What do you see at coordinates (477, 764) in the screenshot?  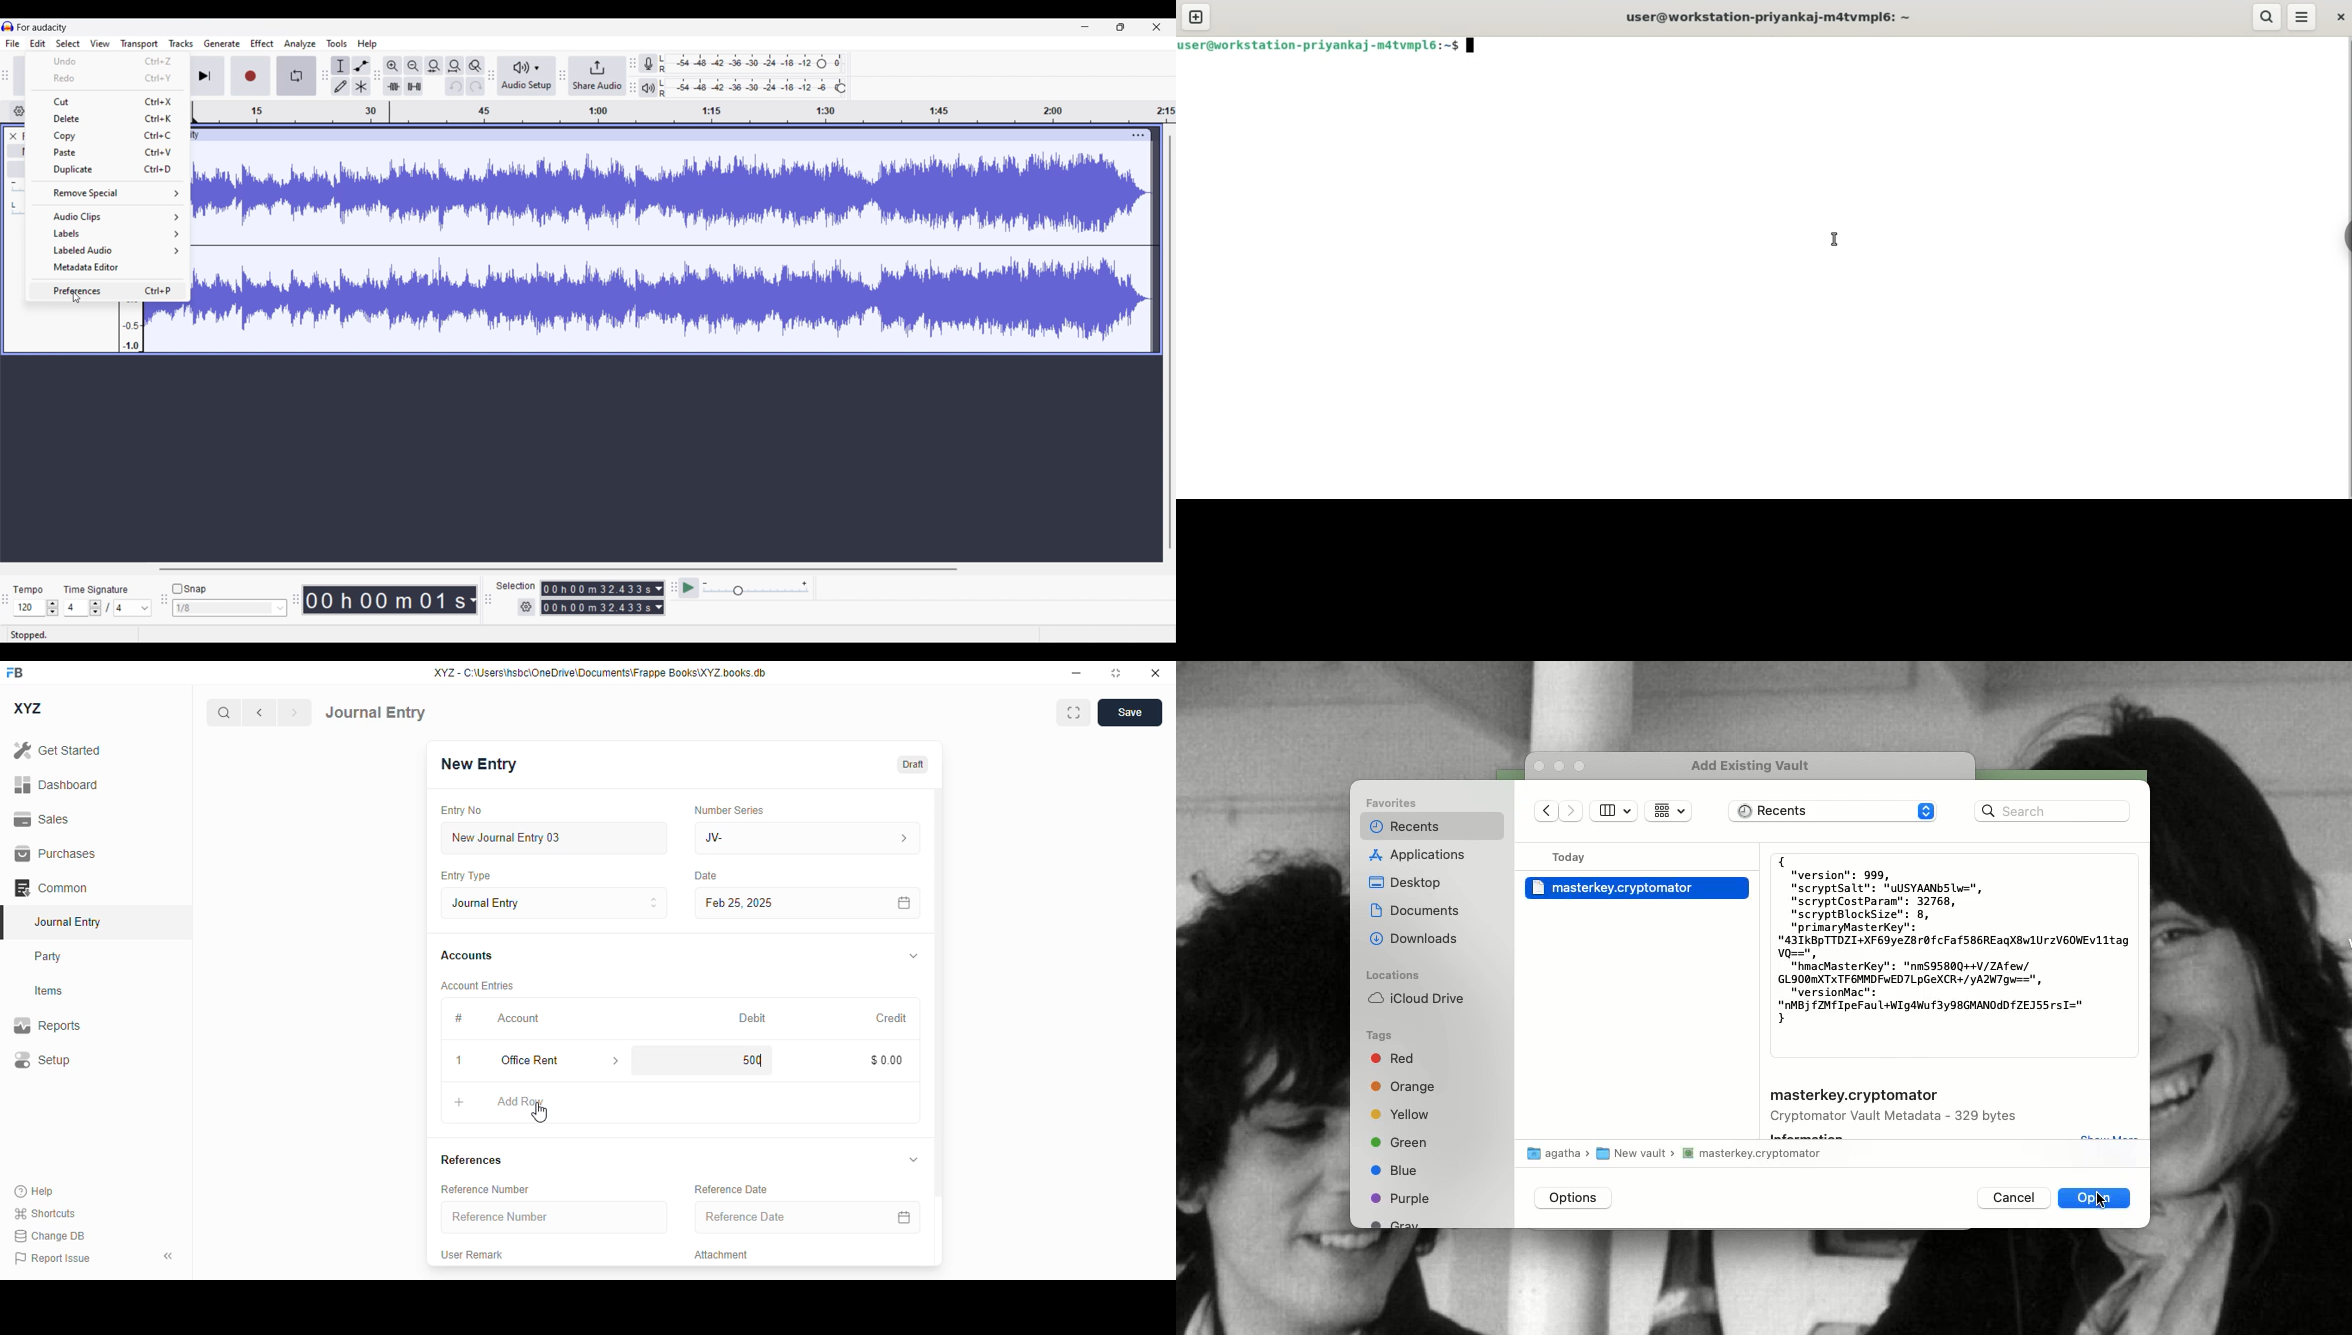 I see `new entry` at bounding box center [477, 764].